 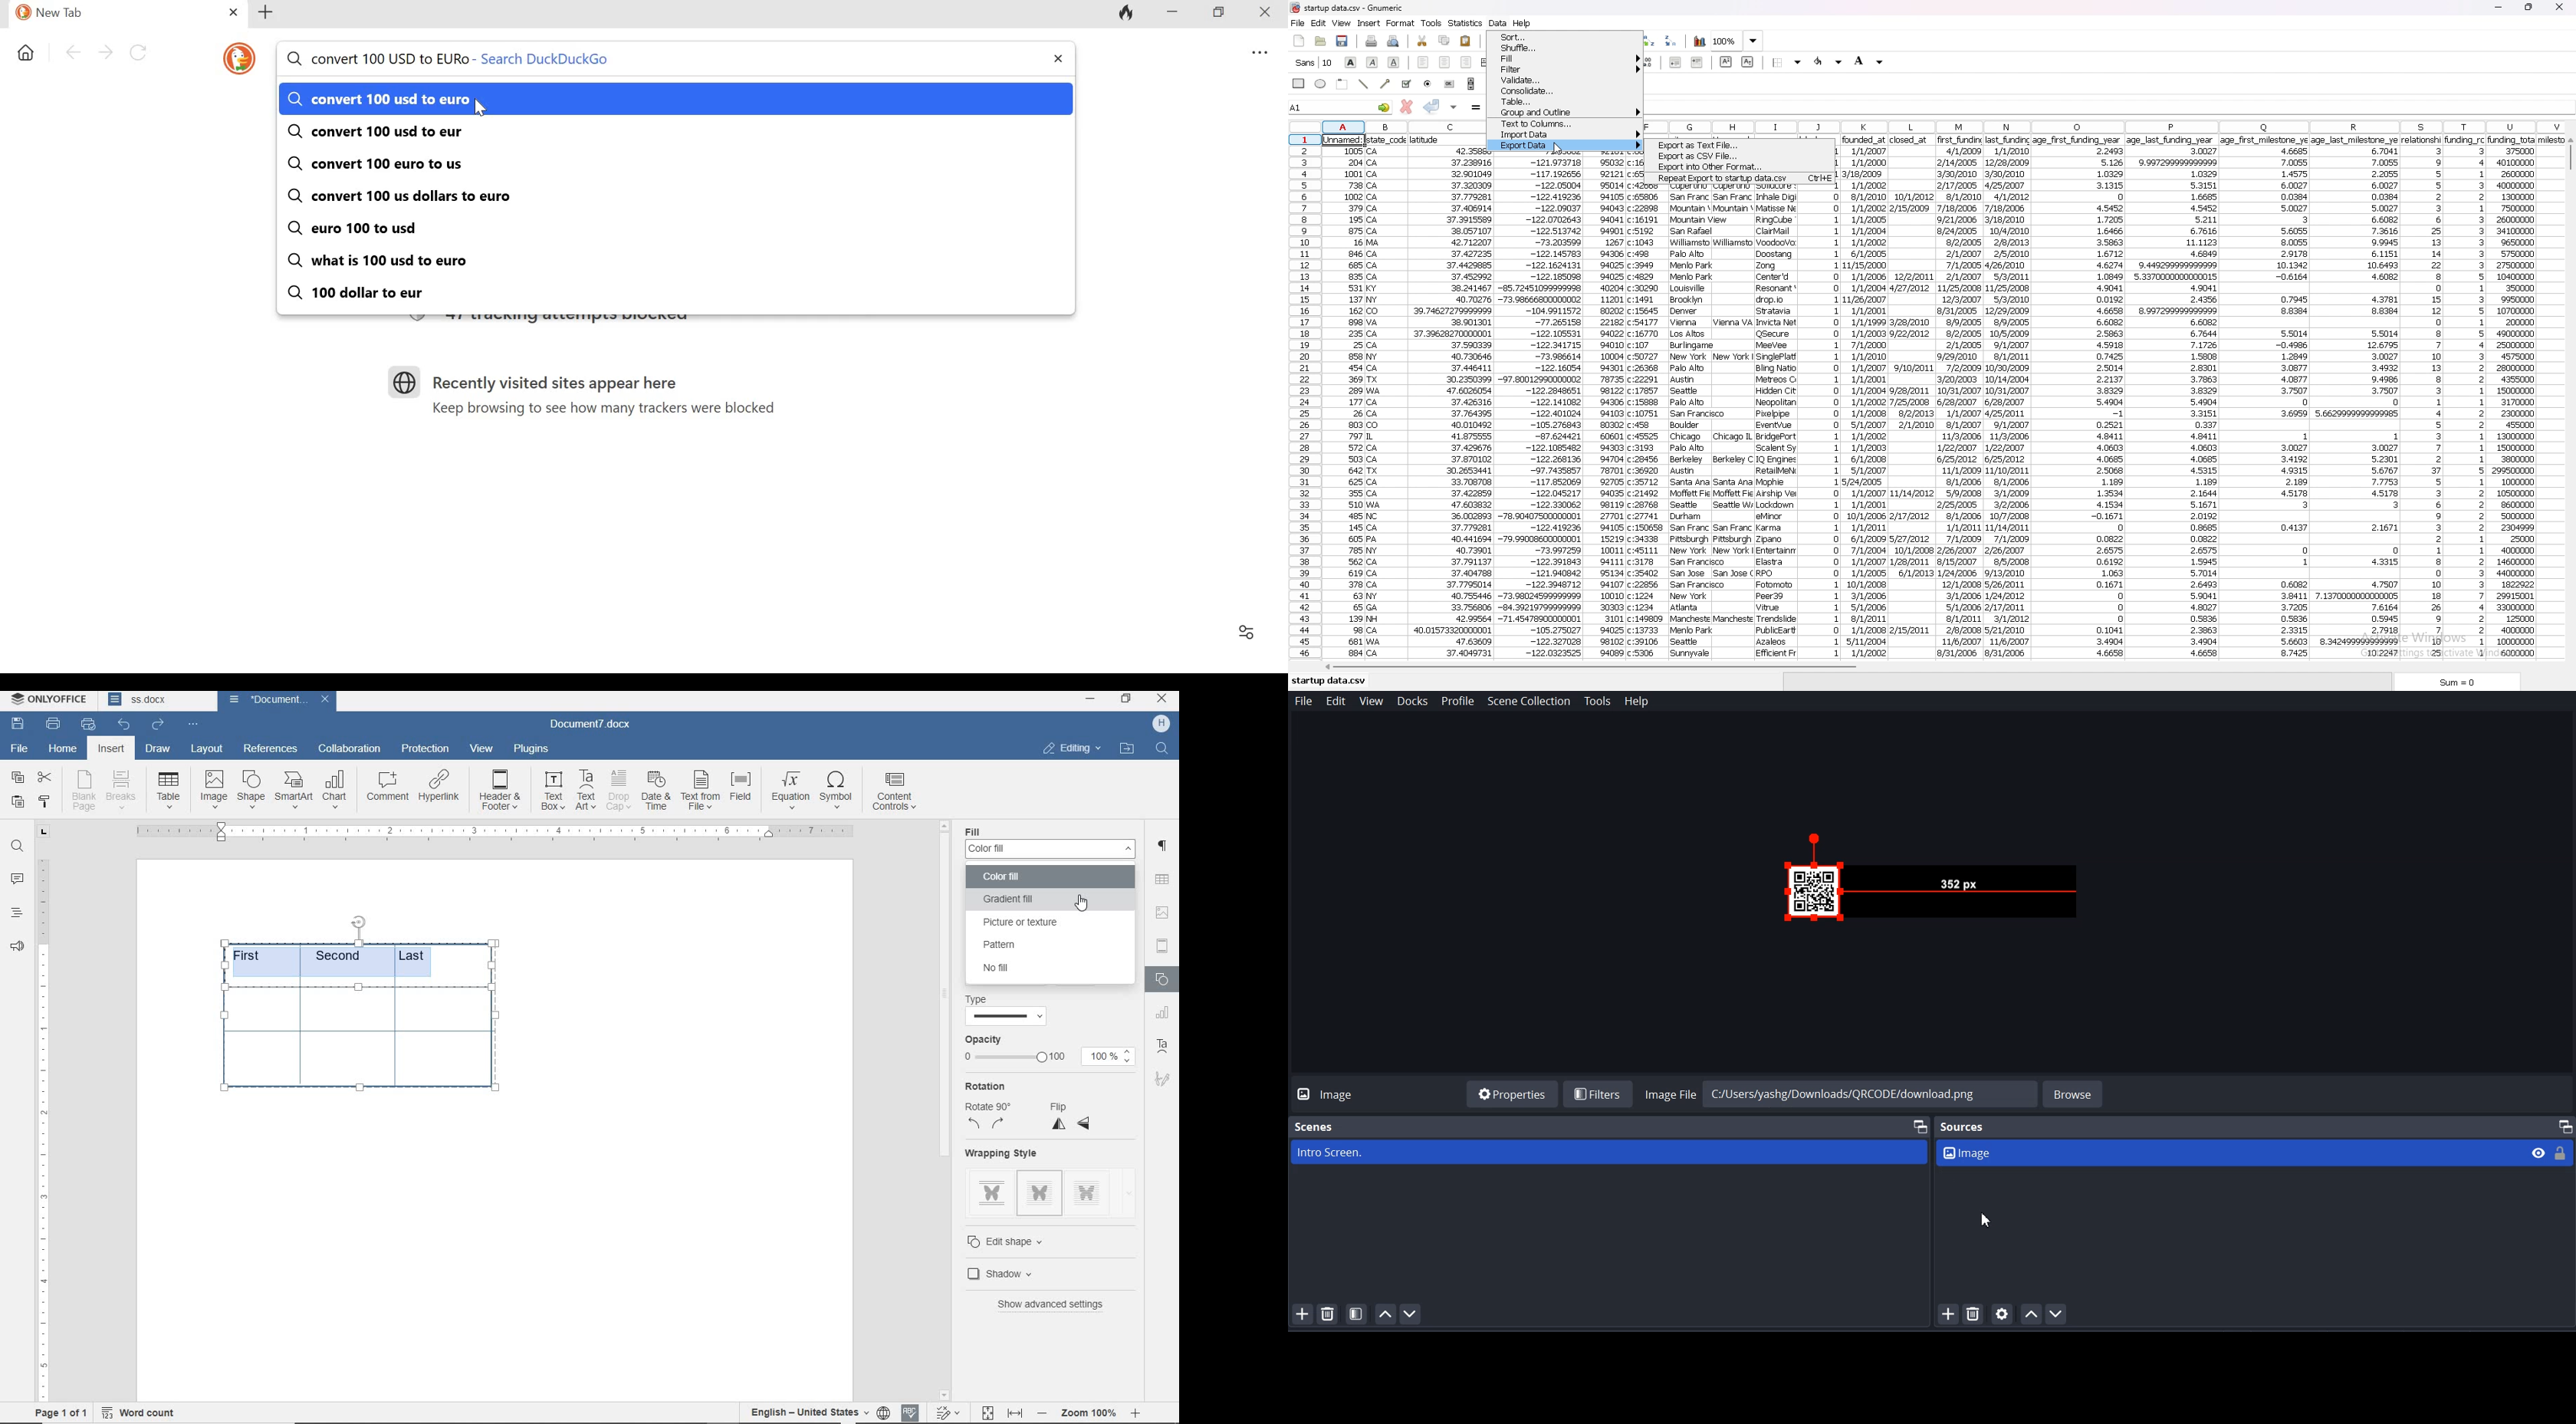 What do you see at coordinates (897, 793) in the screenshot?
I see `content controls` at bounding box center [897, 793].